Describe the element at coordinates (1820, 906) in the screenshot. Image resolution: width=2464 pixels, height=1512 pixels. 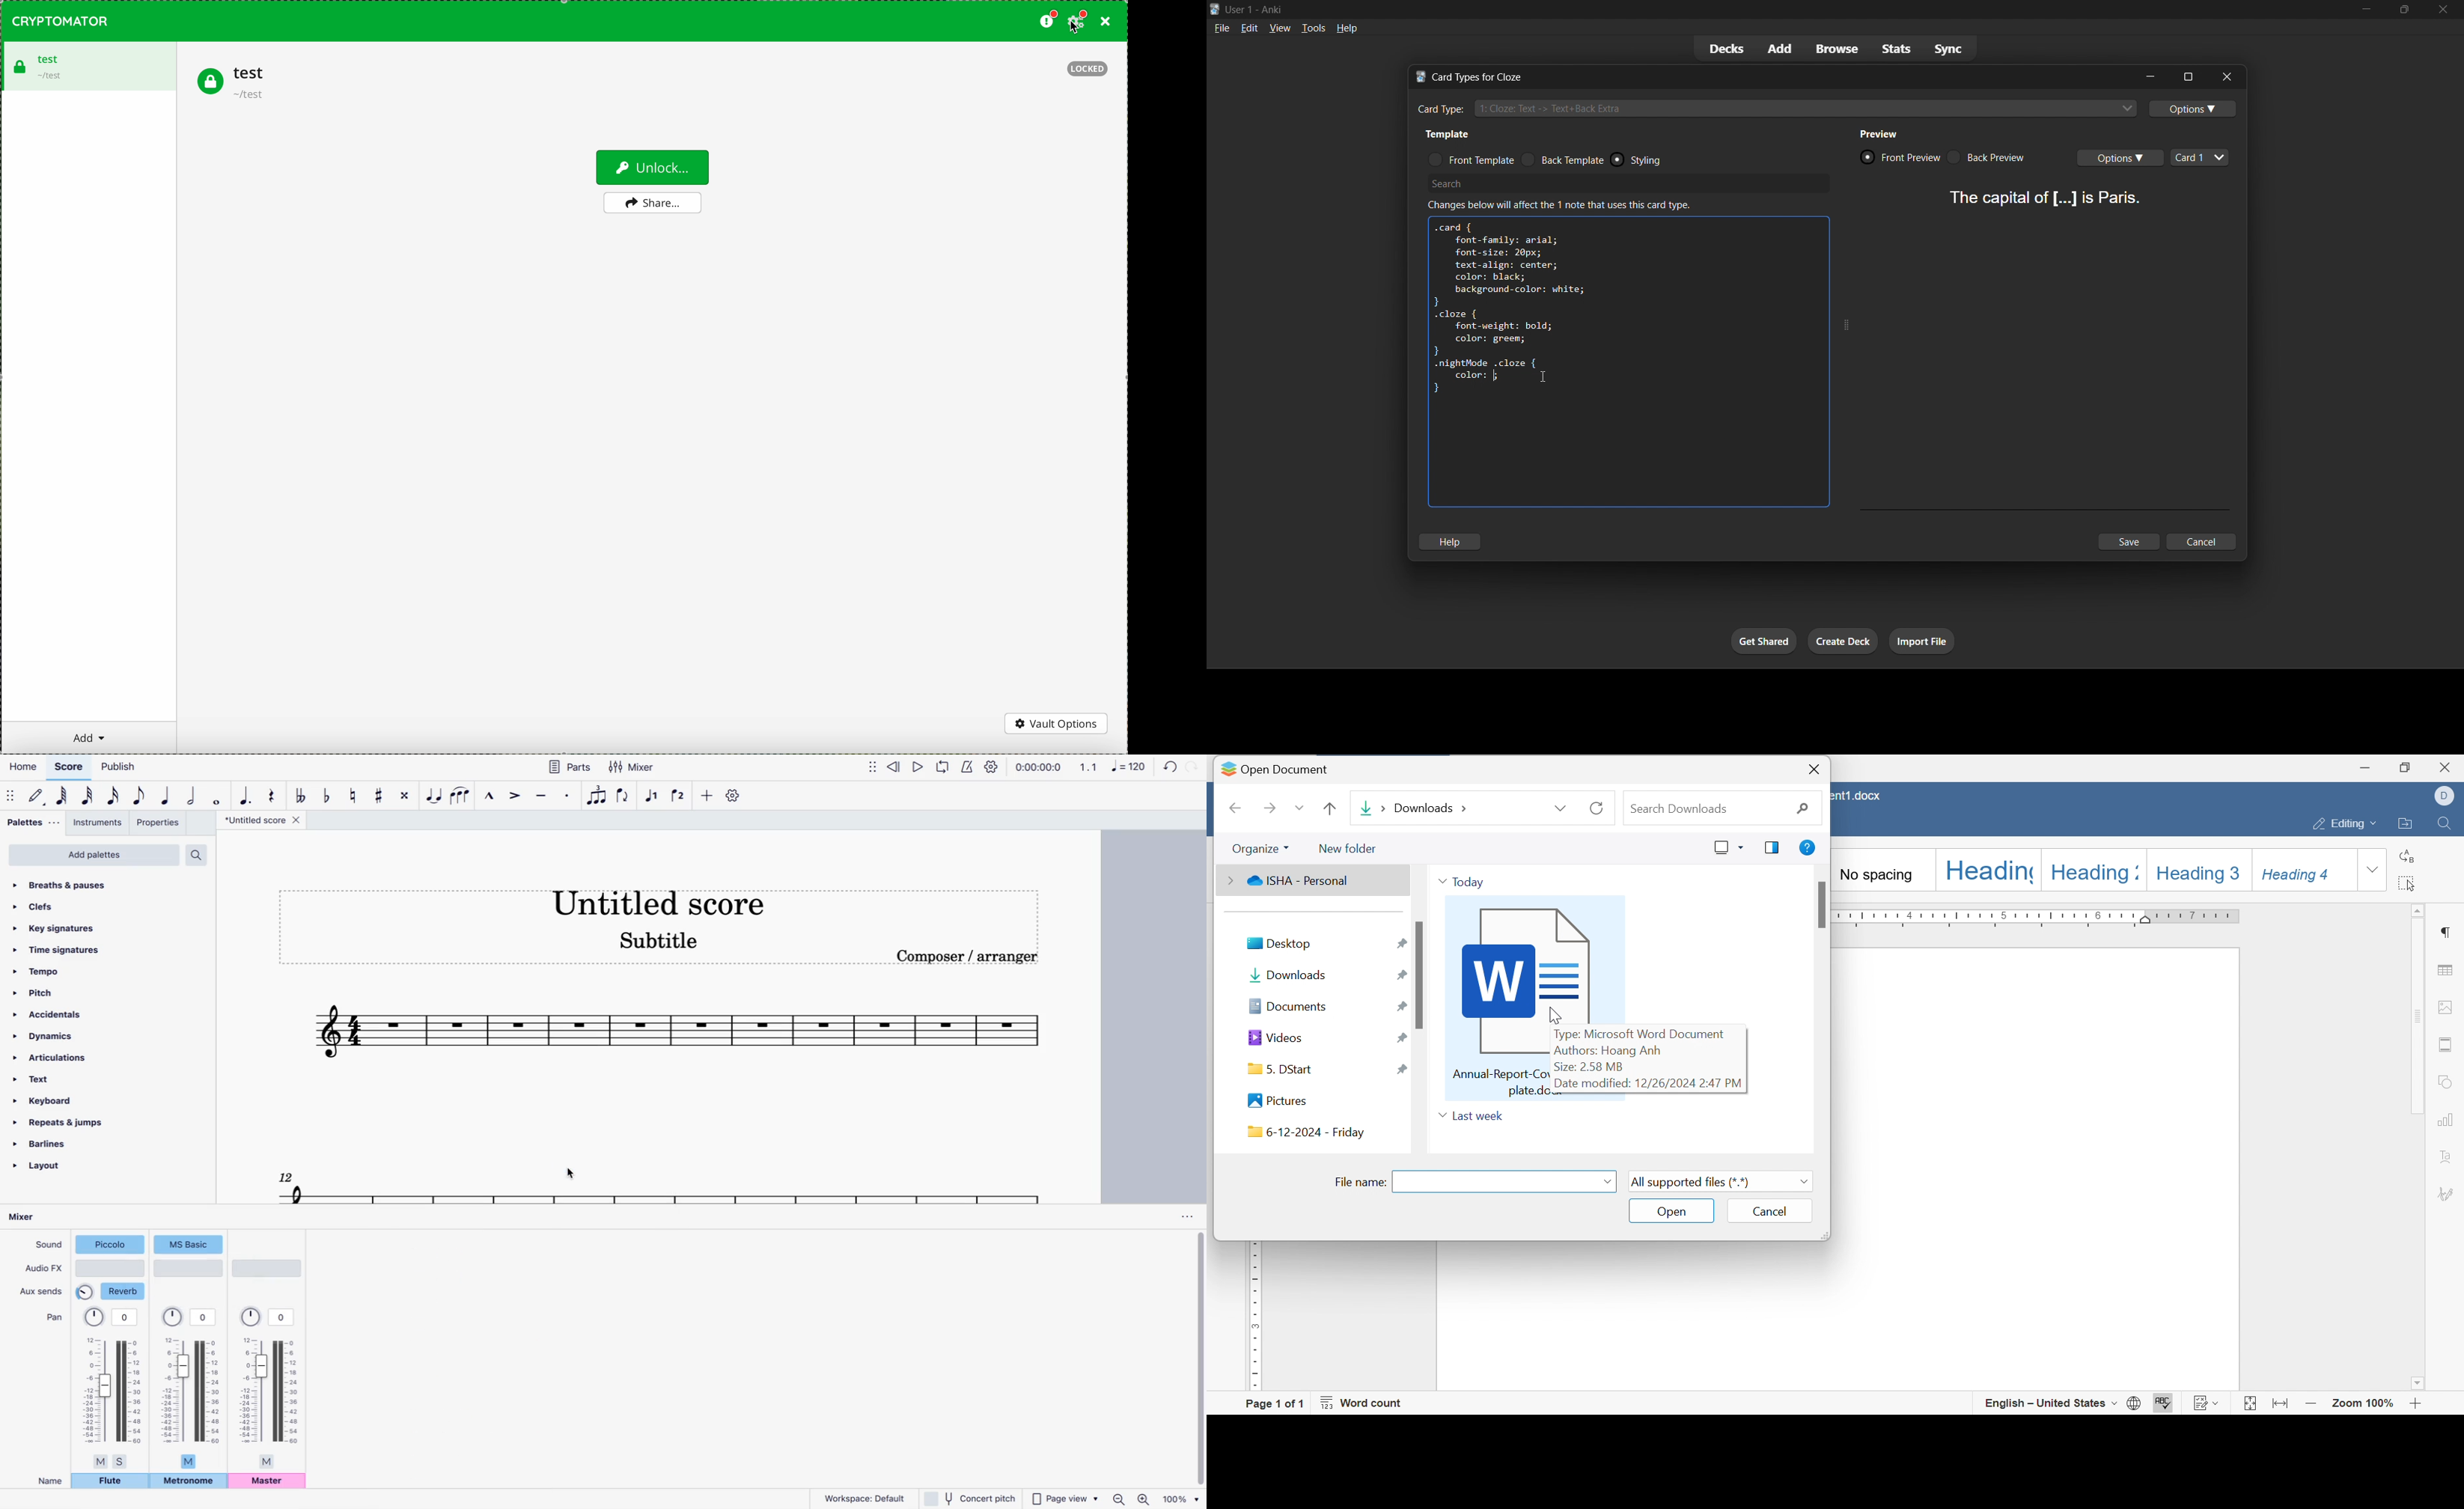
I see `slider` at that location.